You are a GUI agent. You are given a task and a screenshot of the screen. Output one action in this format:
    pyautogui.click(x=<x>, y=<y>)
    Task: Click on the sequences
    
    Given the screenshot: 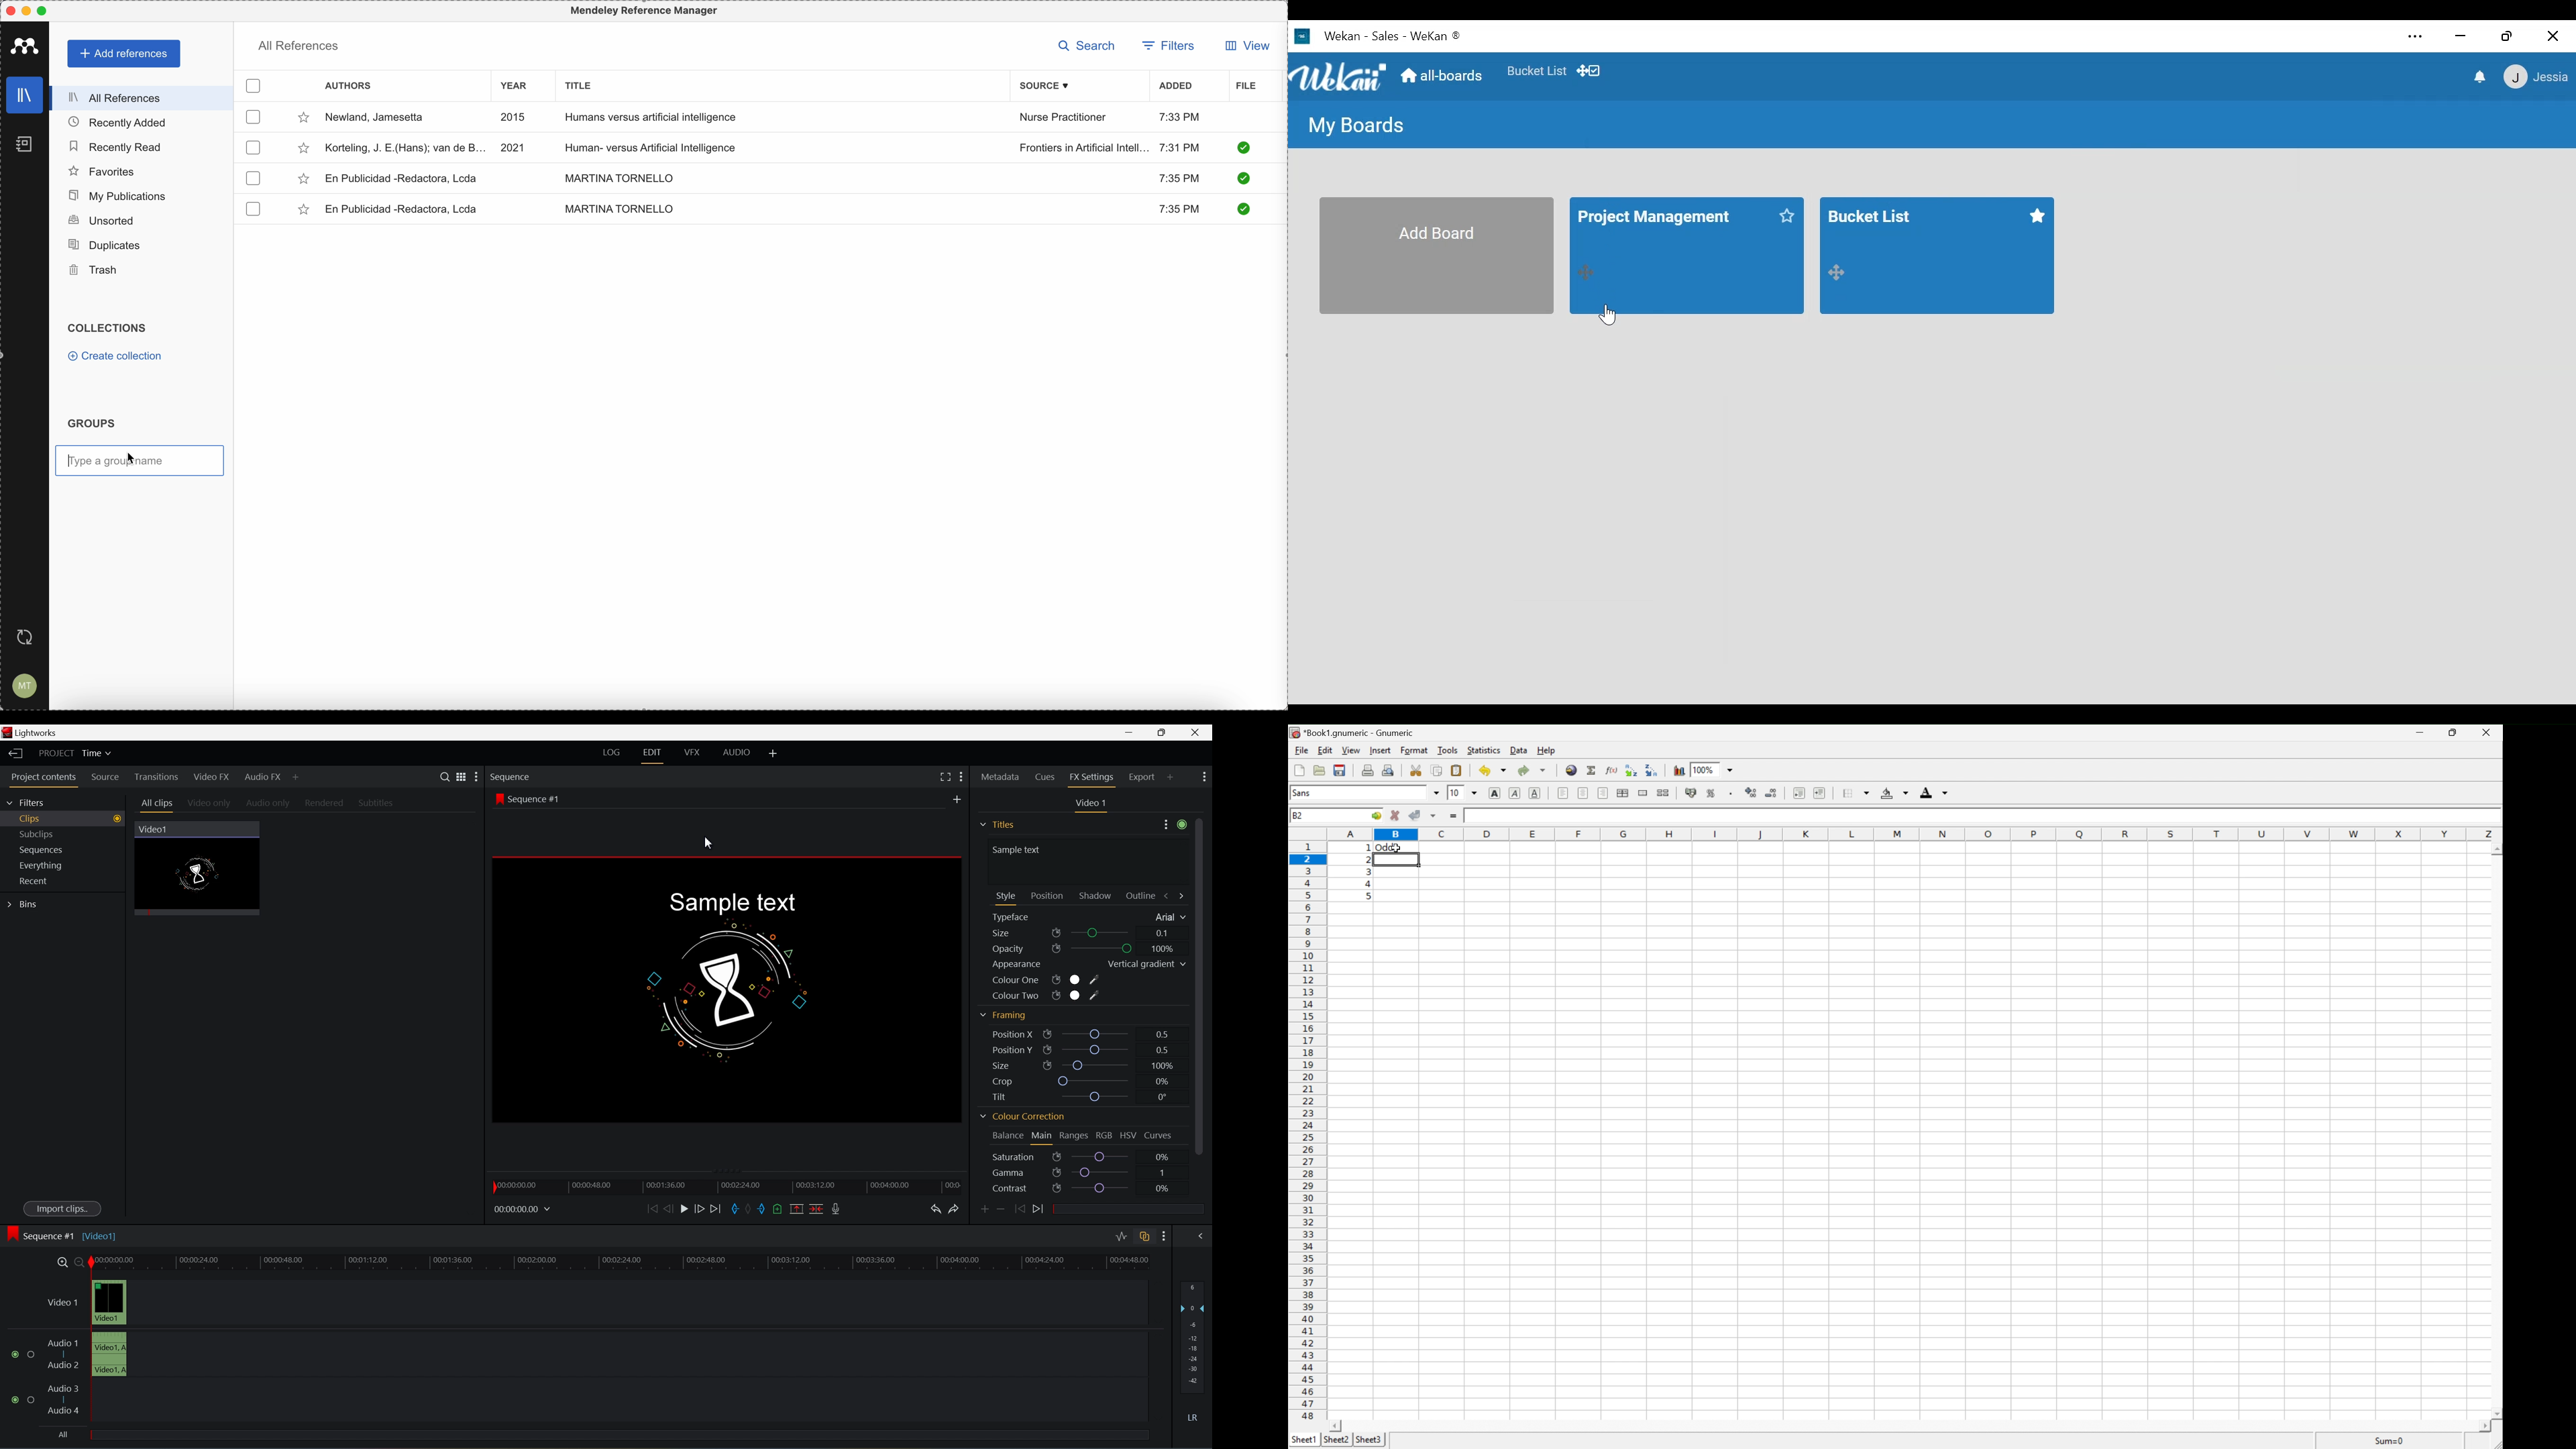 What is the action you would take?
    pyautogui.click(x=41, y=850)
    